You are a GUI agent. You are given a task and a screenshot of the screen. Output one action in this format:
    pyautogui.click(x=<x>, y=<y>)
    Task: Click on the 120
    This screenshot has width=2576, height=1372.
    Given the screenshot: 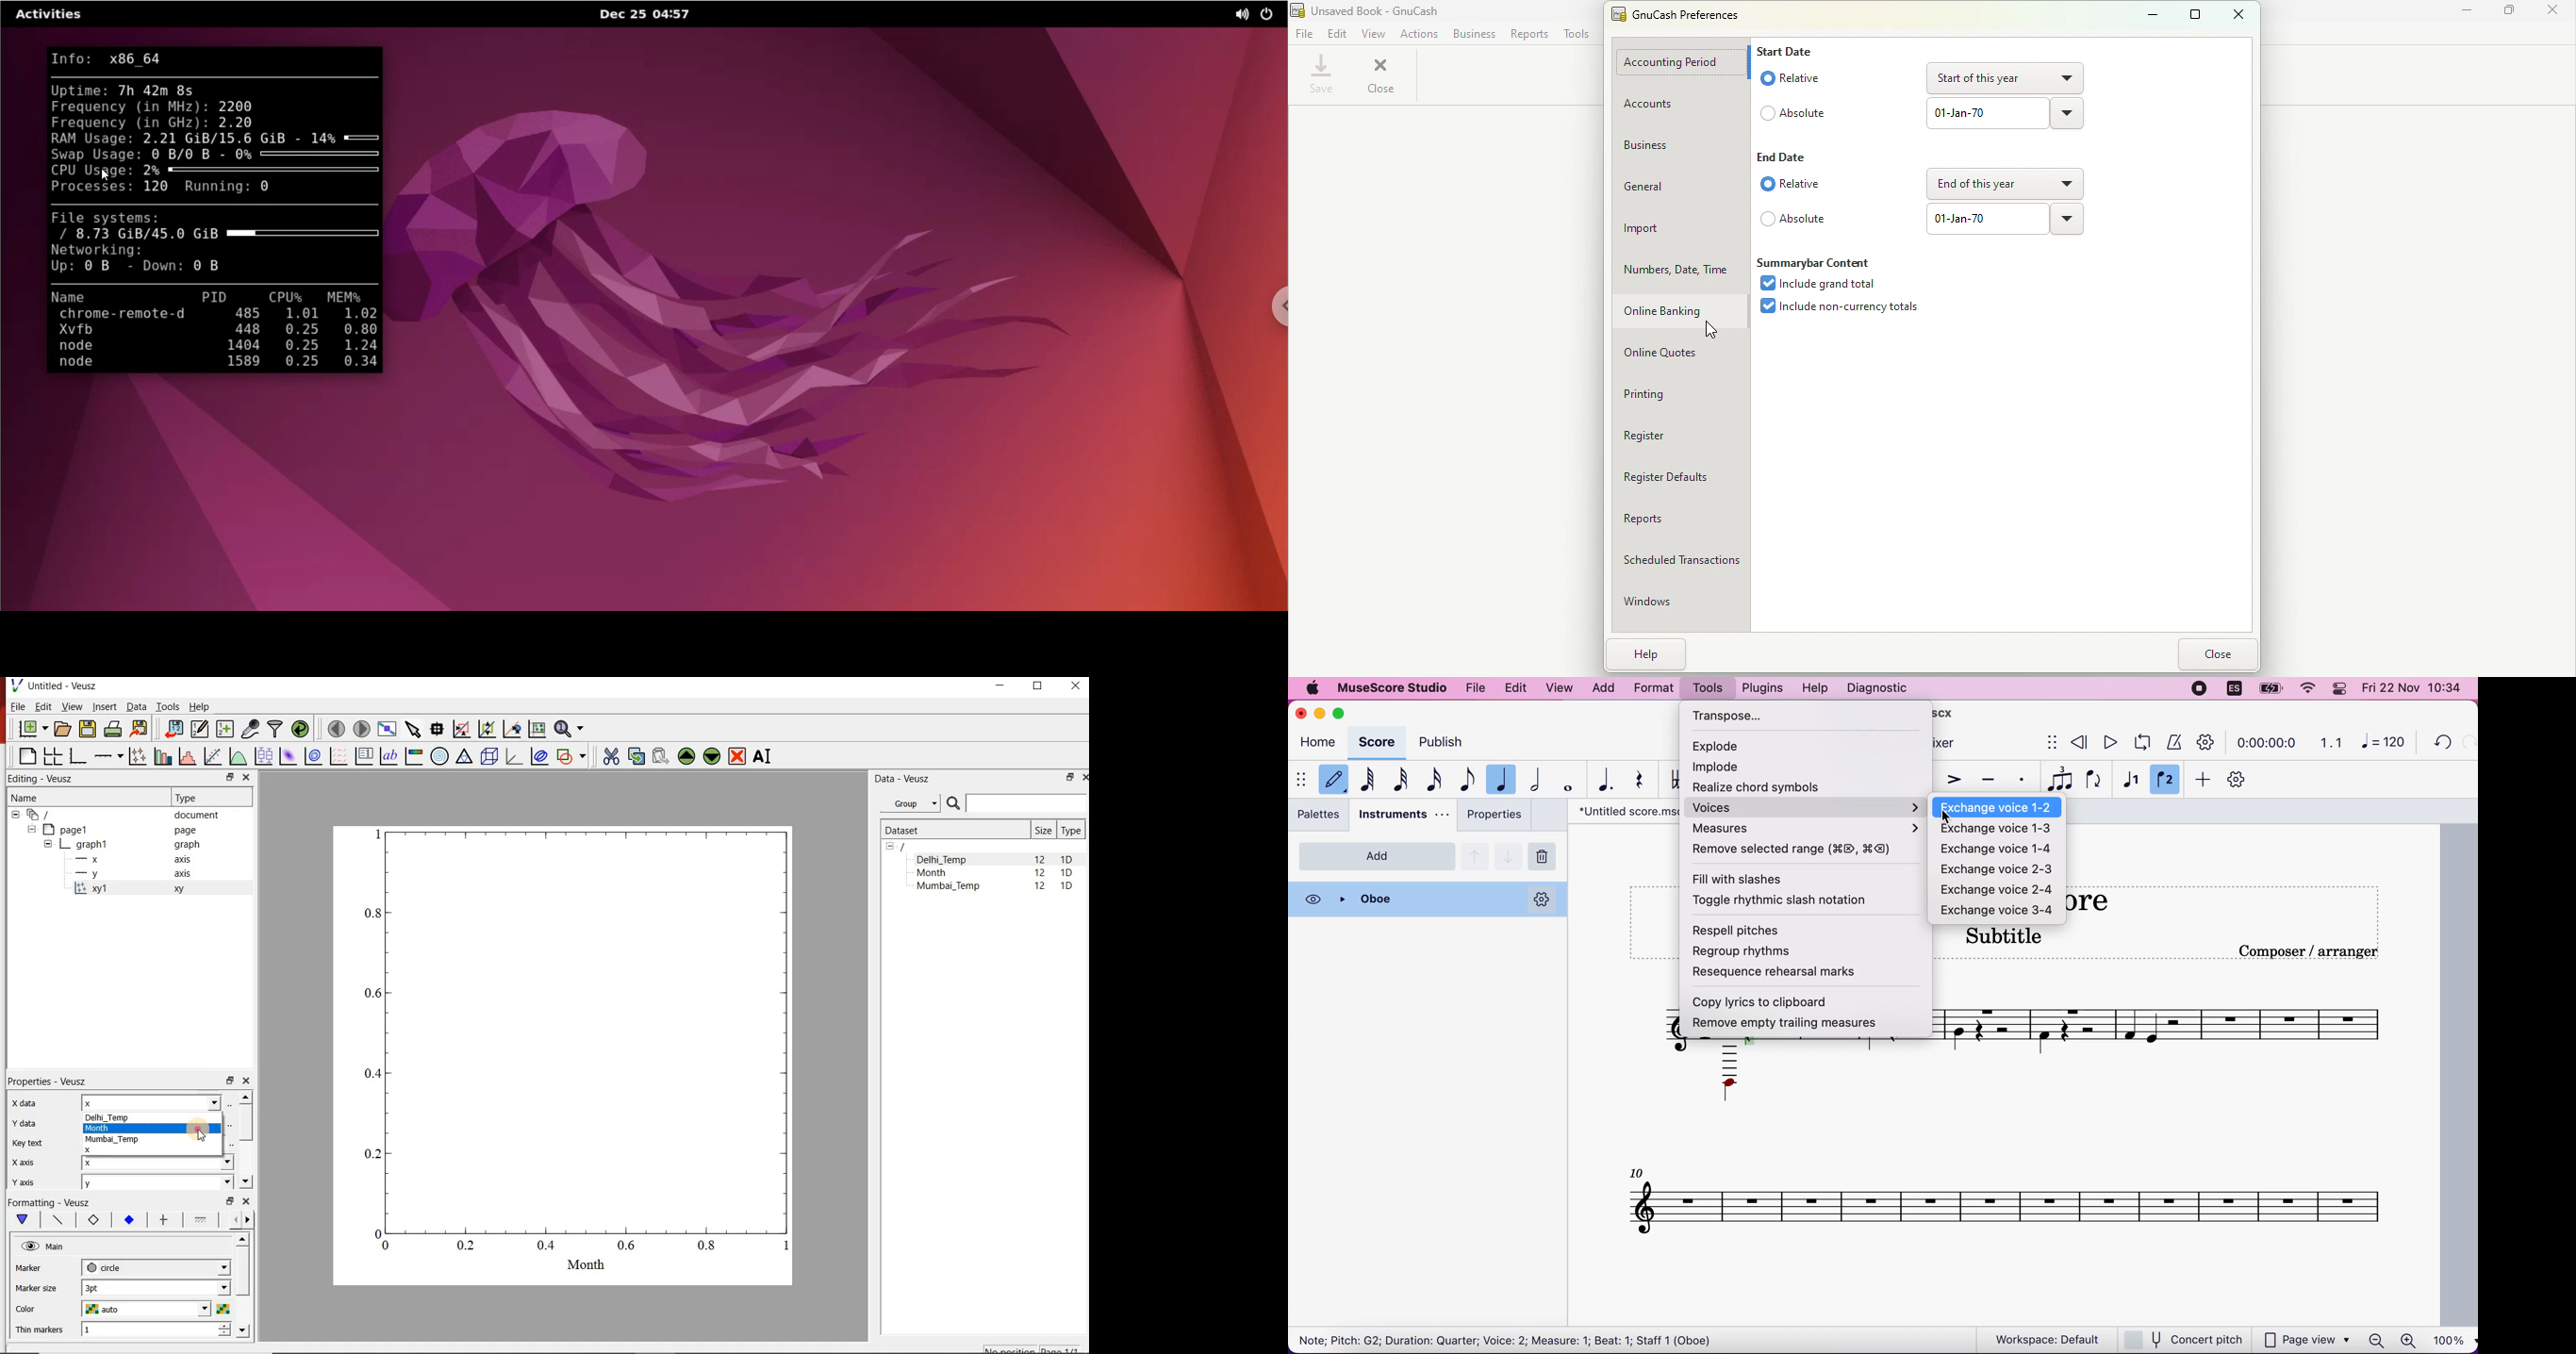 What is the action you would take?
    pyautogui.click(x=2384, y=741)
    